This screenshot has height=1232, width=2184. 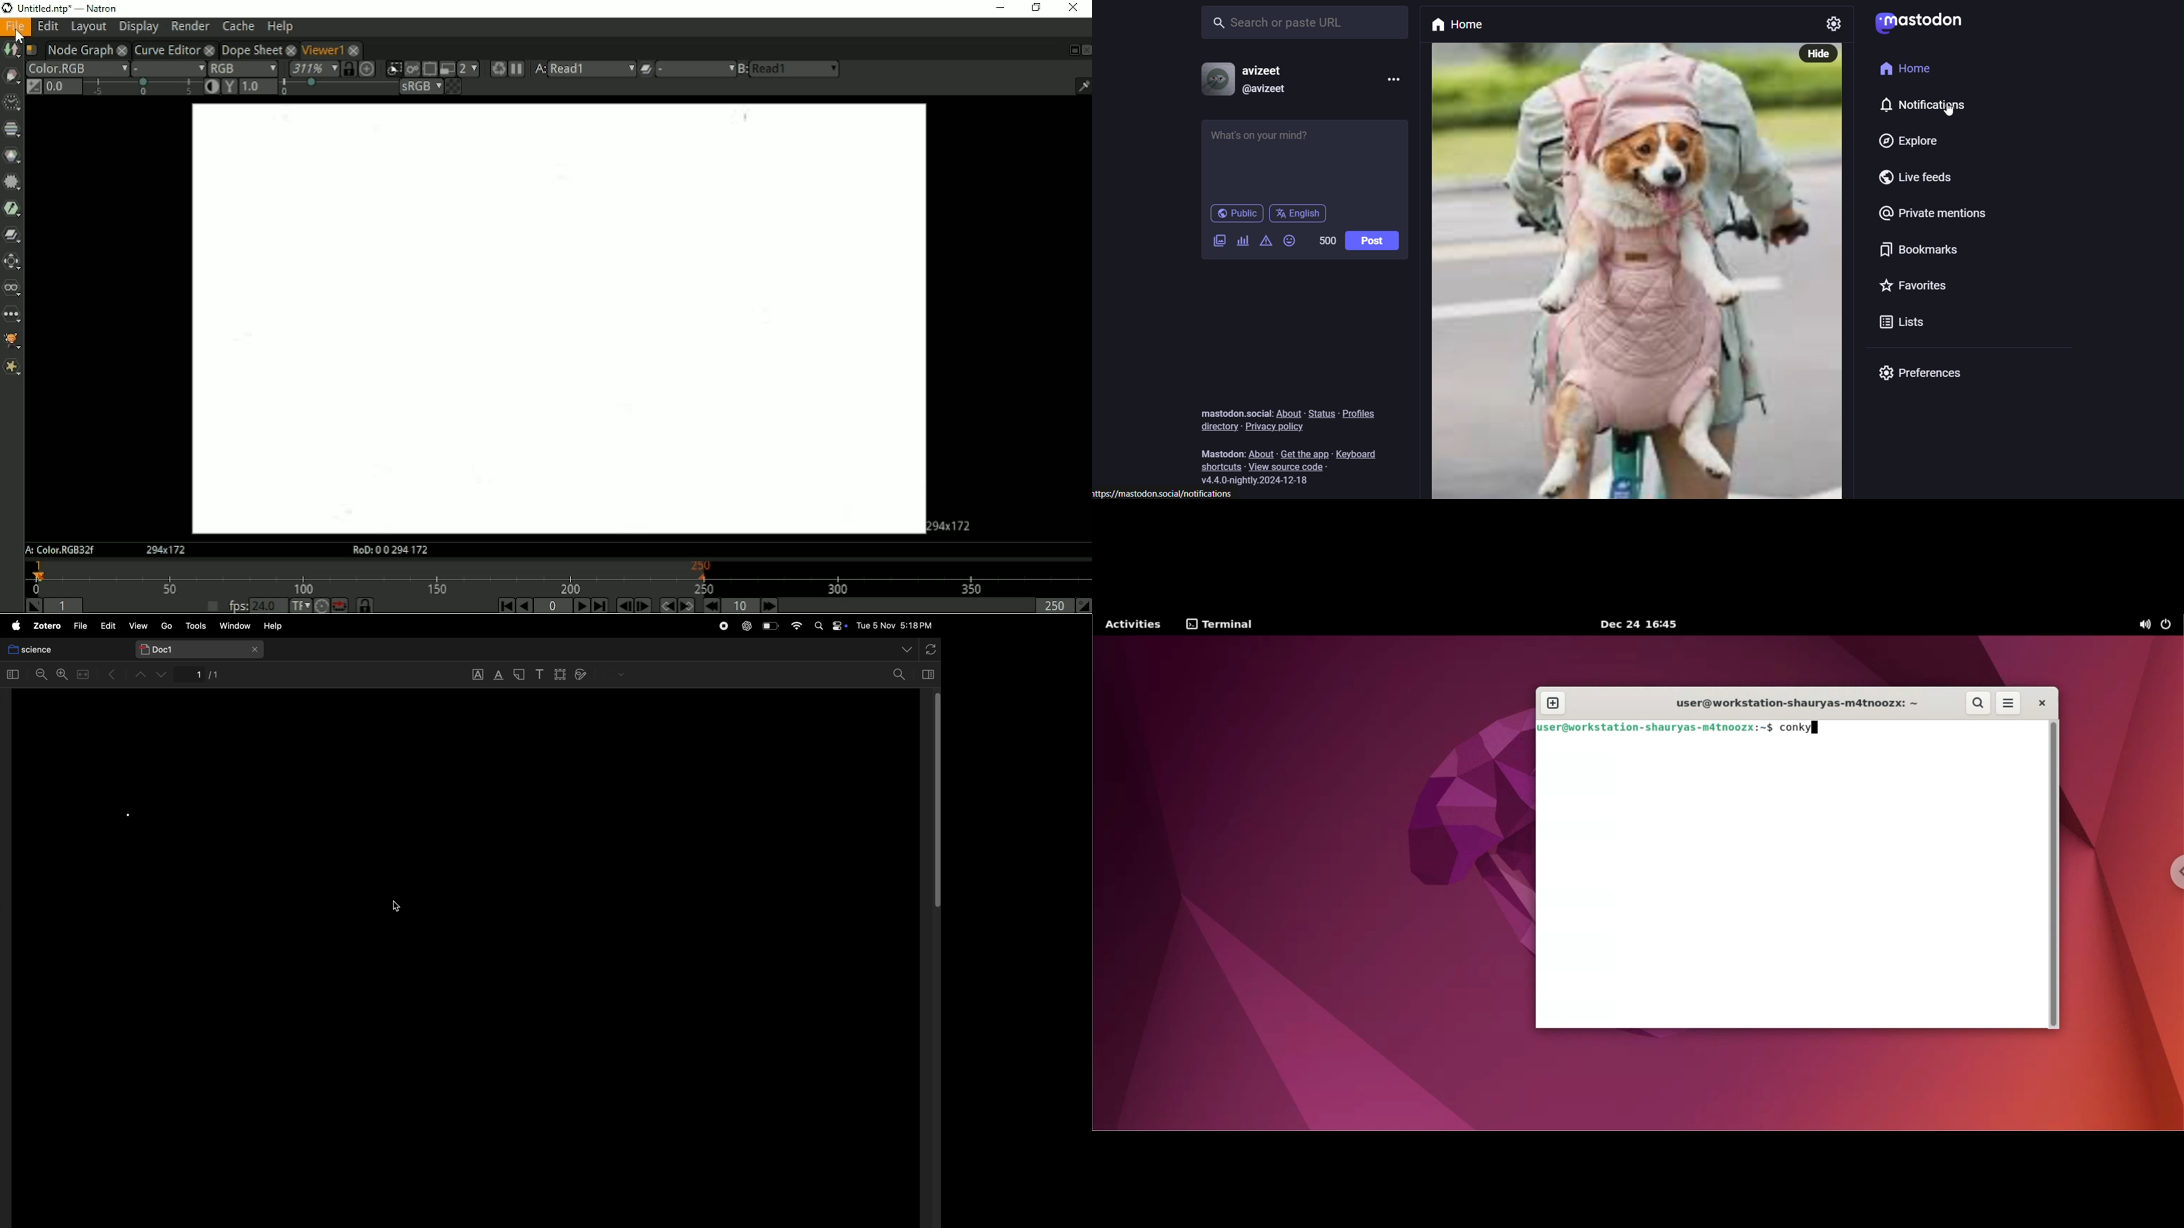 I want to click on word limit, so click(x=1327, y=240).